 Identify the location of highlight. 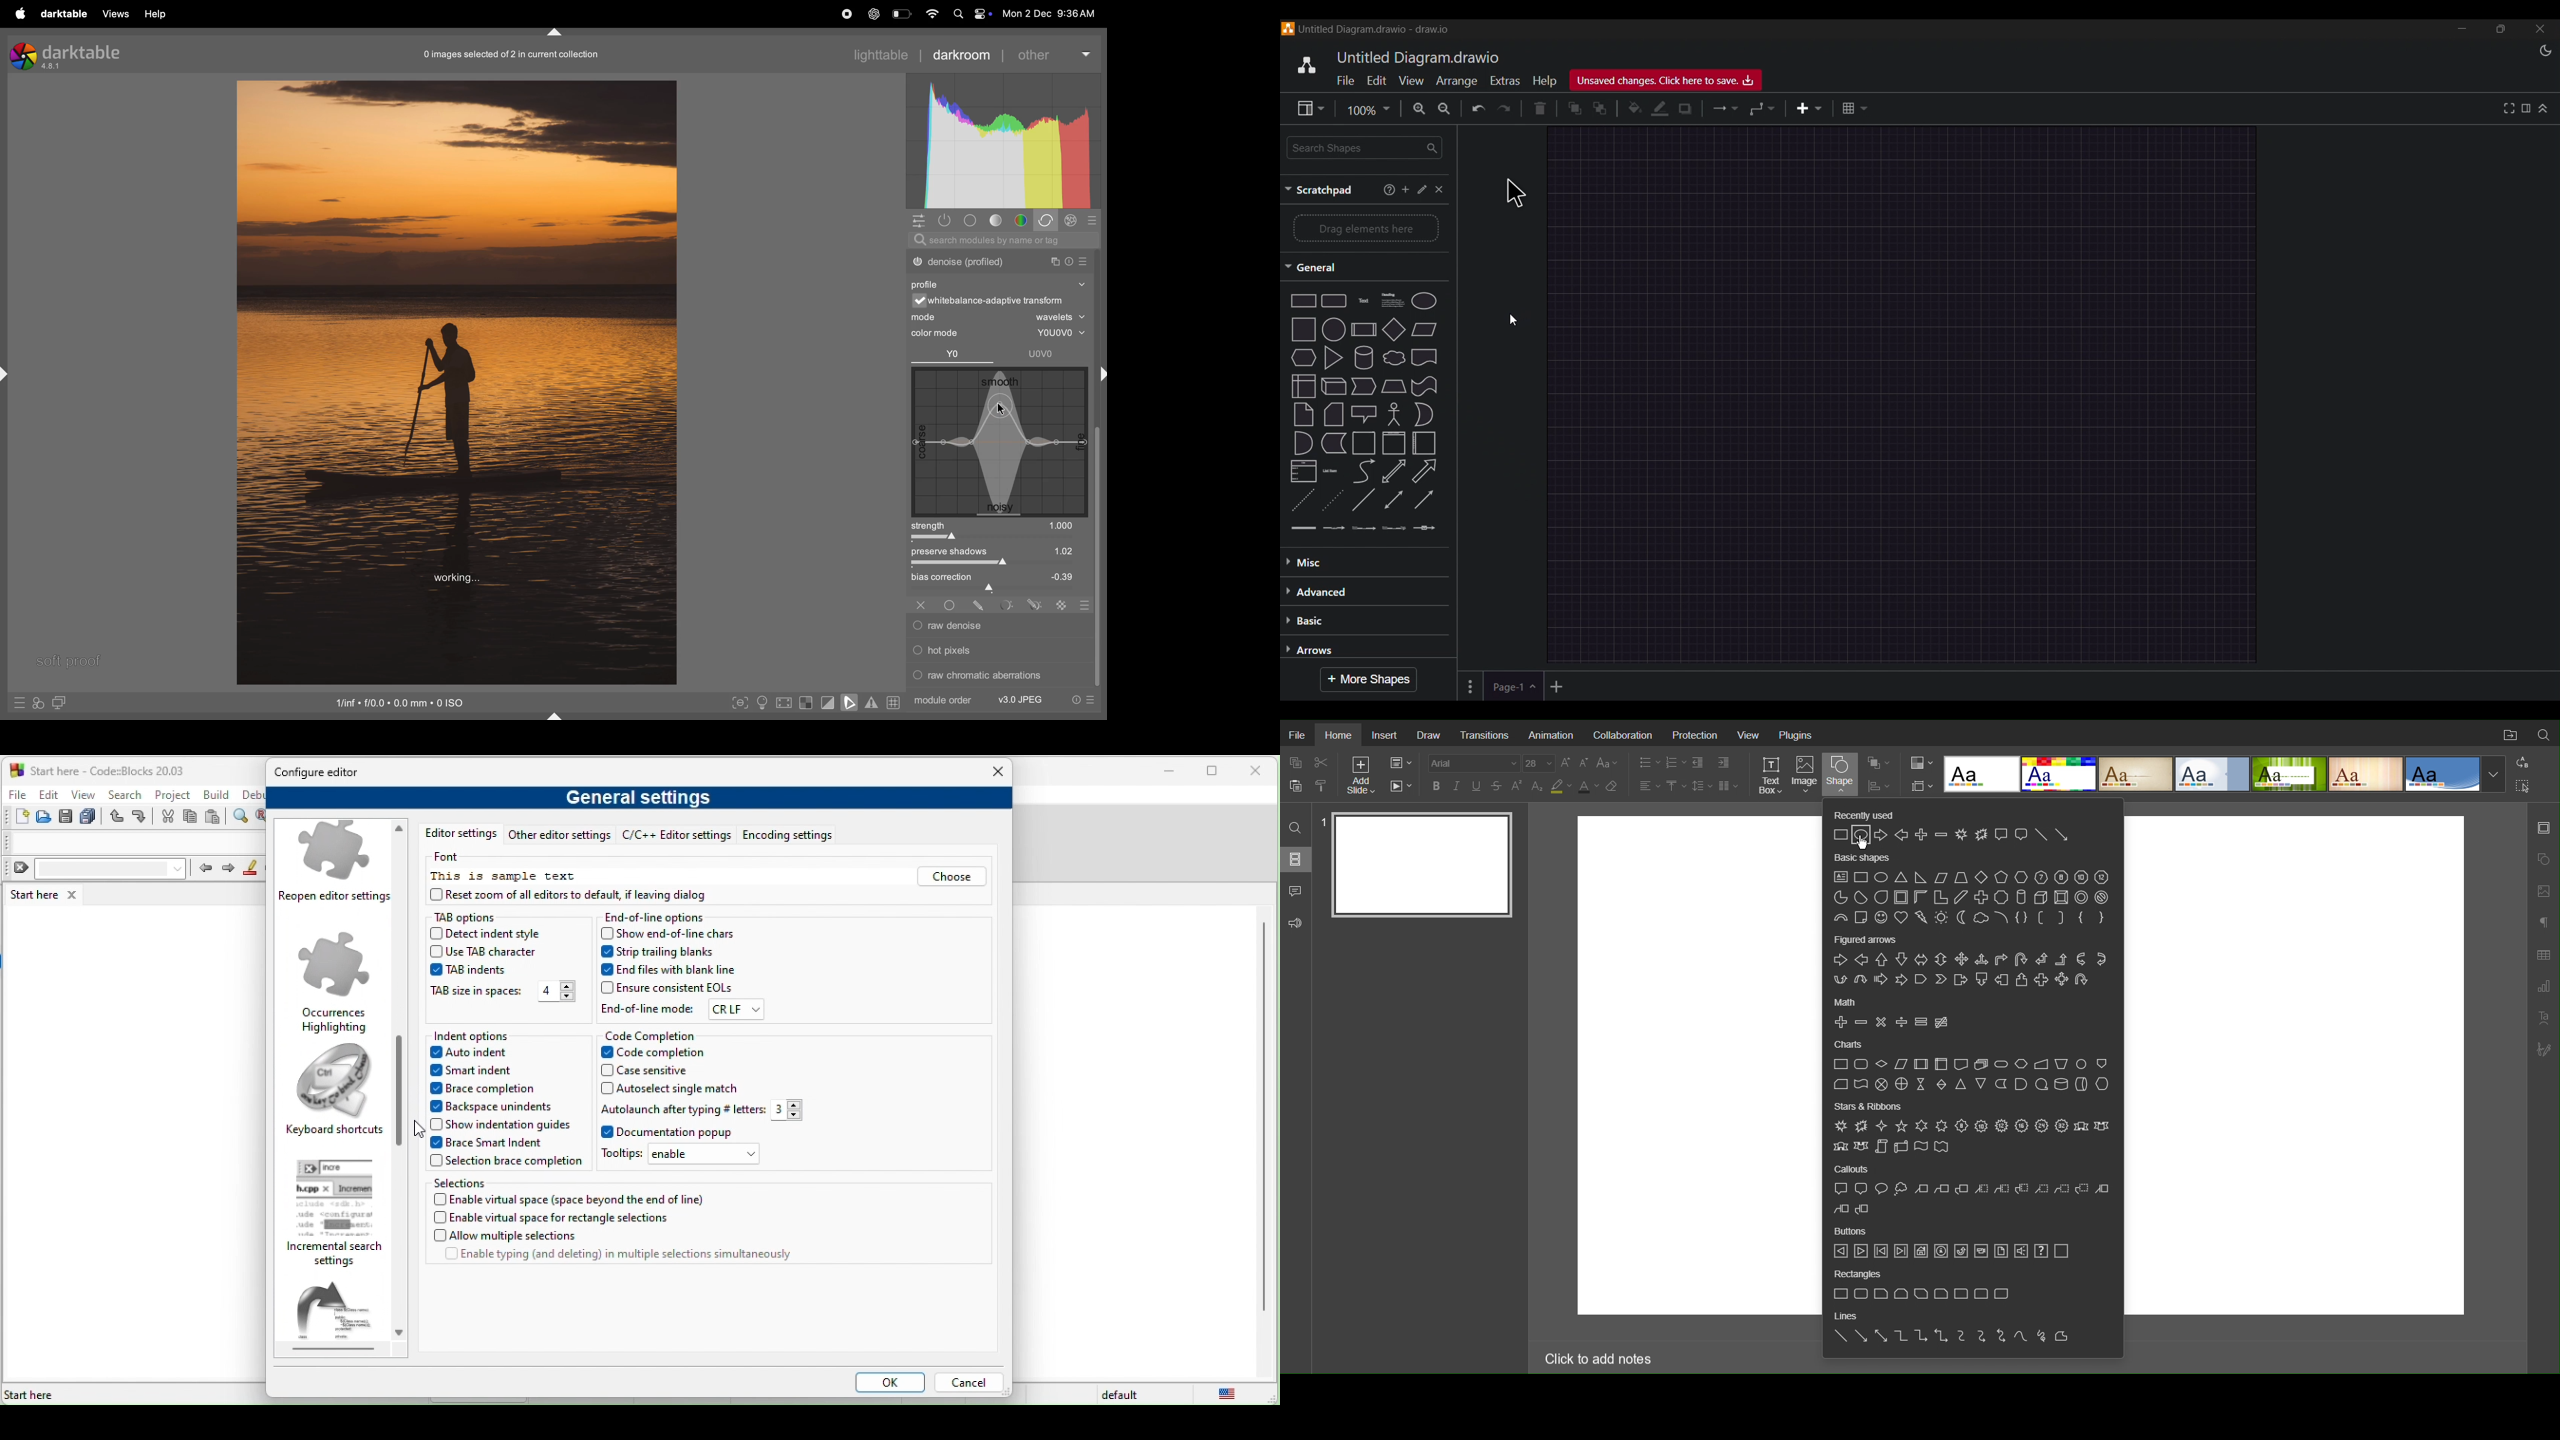
(251, 868).